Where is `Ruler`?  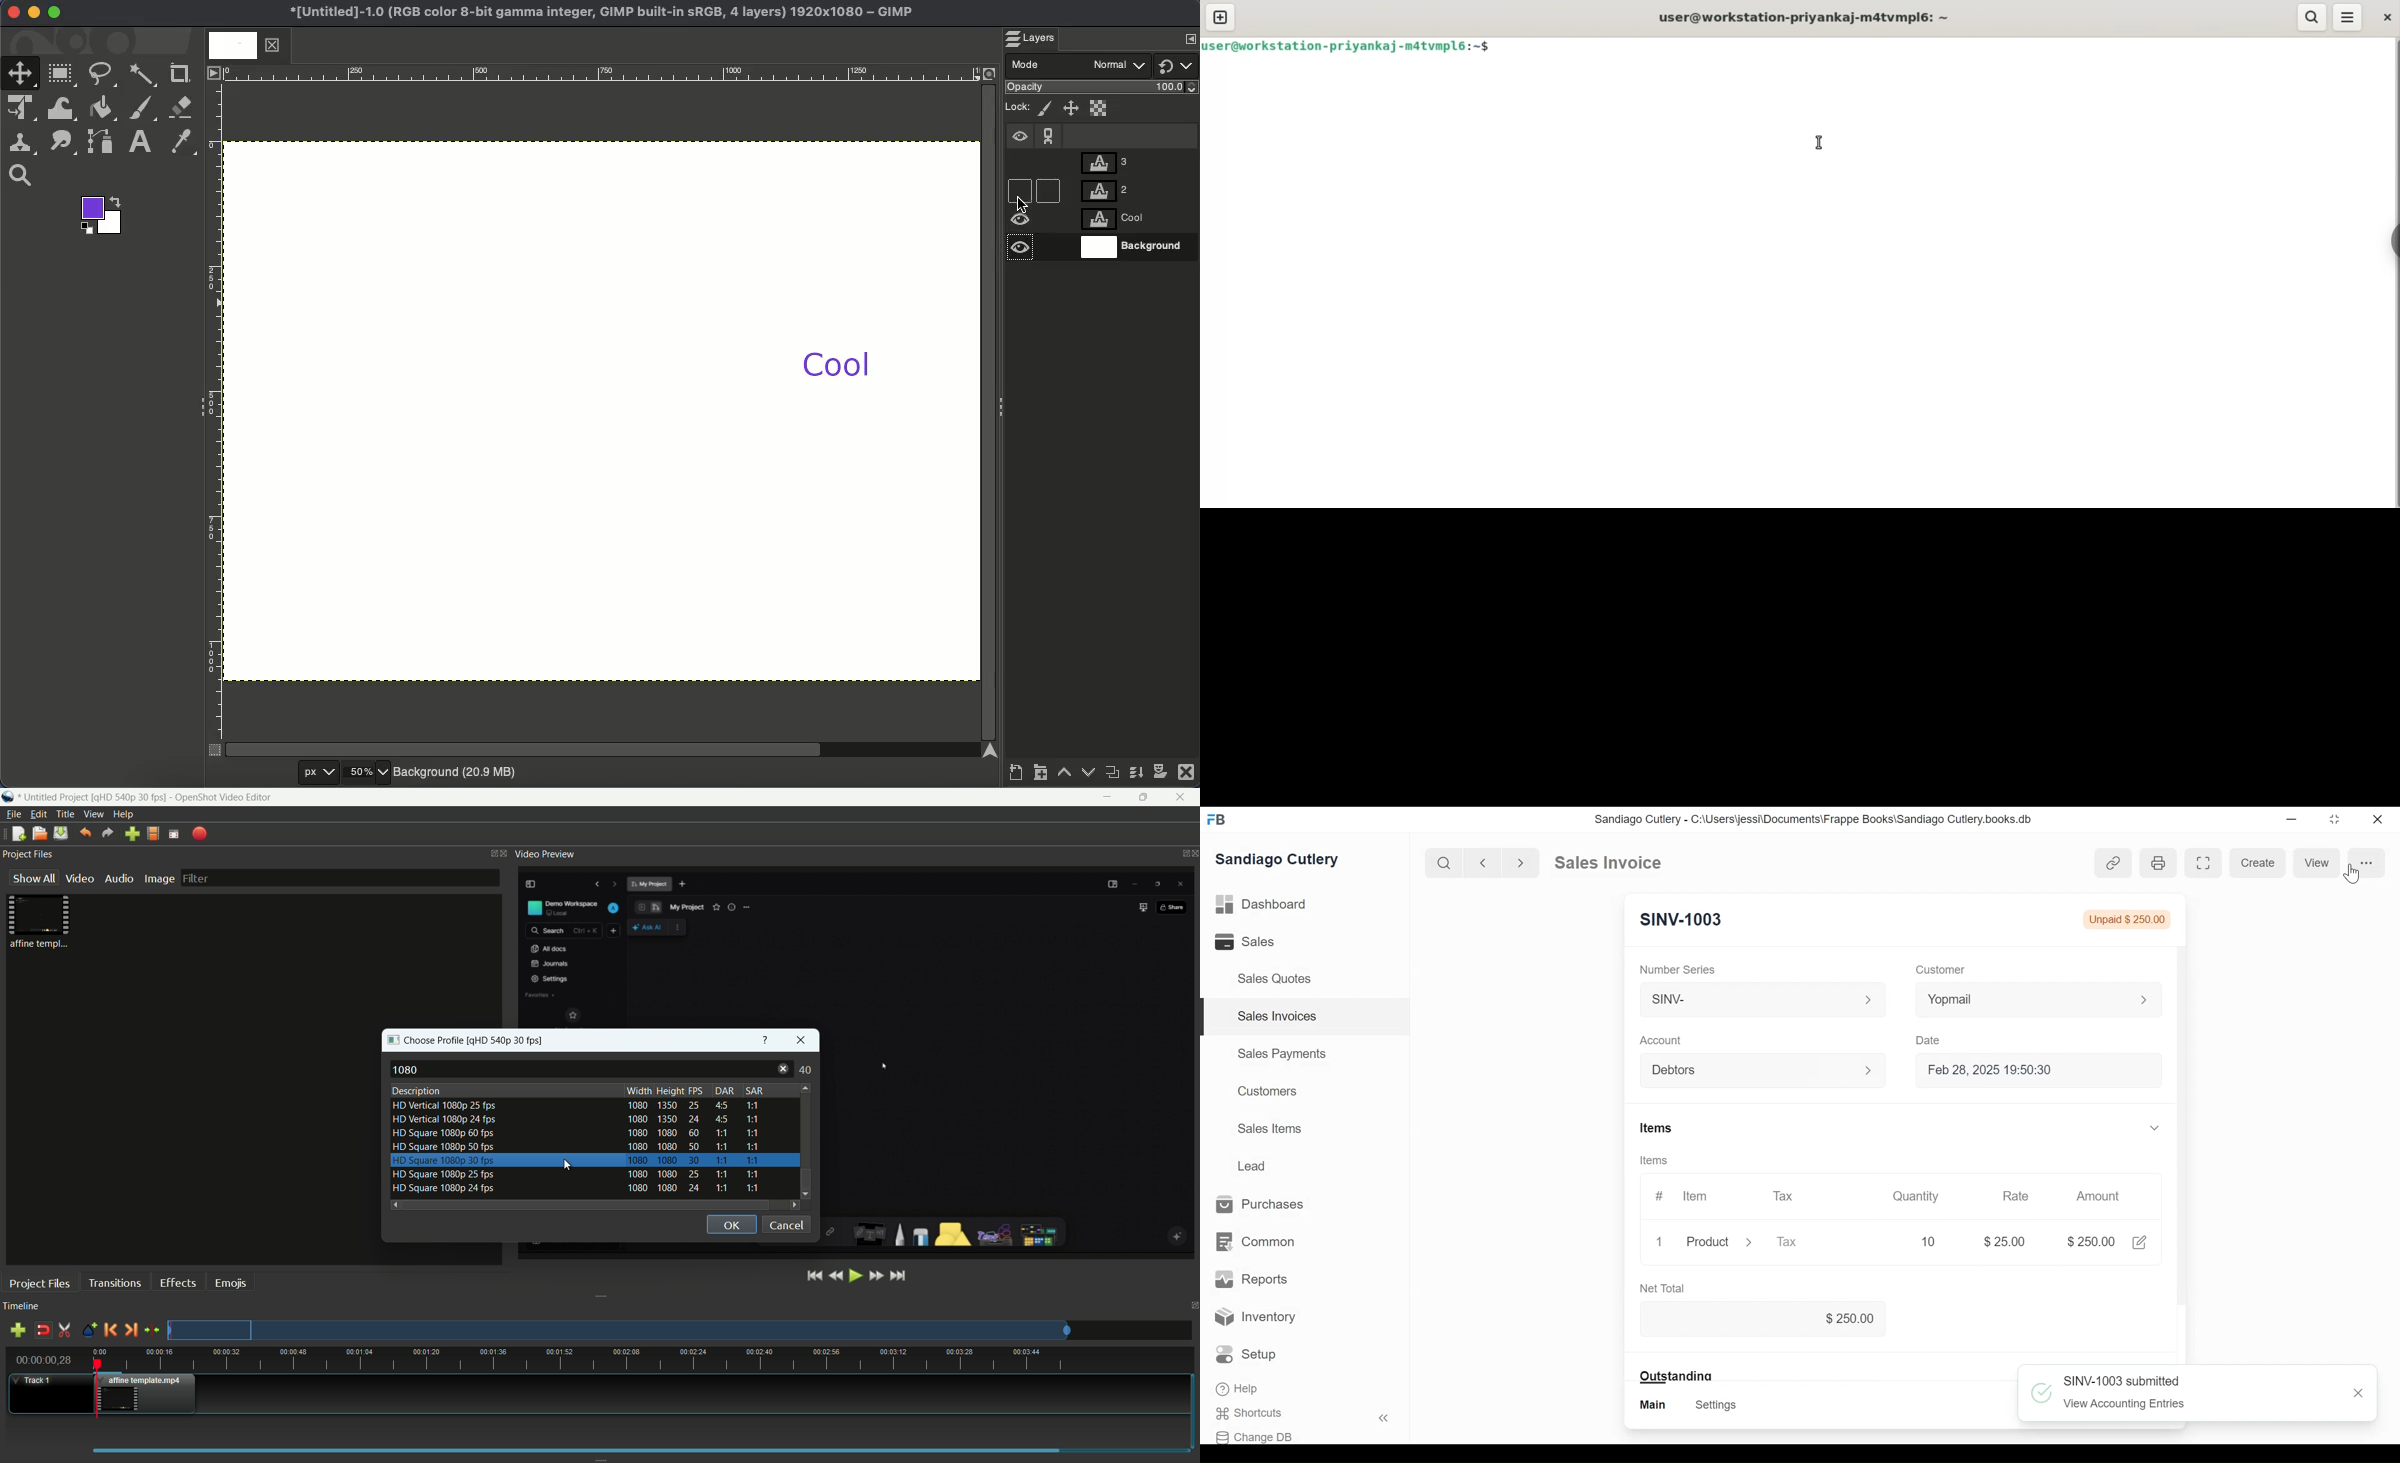 Ruler is located at coordinates (214, 412).